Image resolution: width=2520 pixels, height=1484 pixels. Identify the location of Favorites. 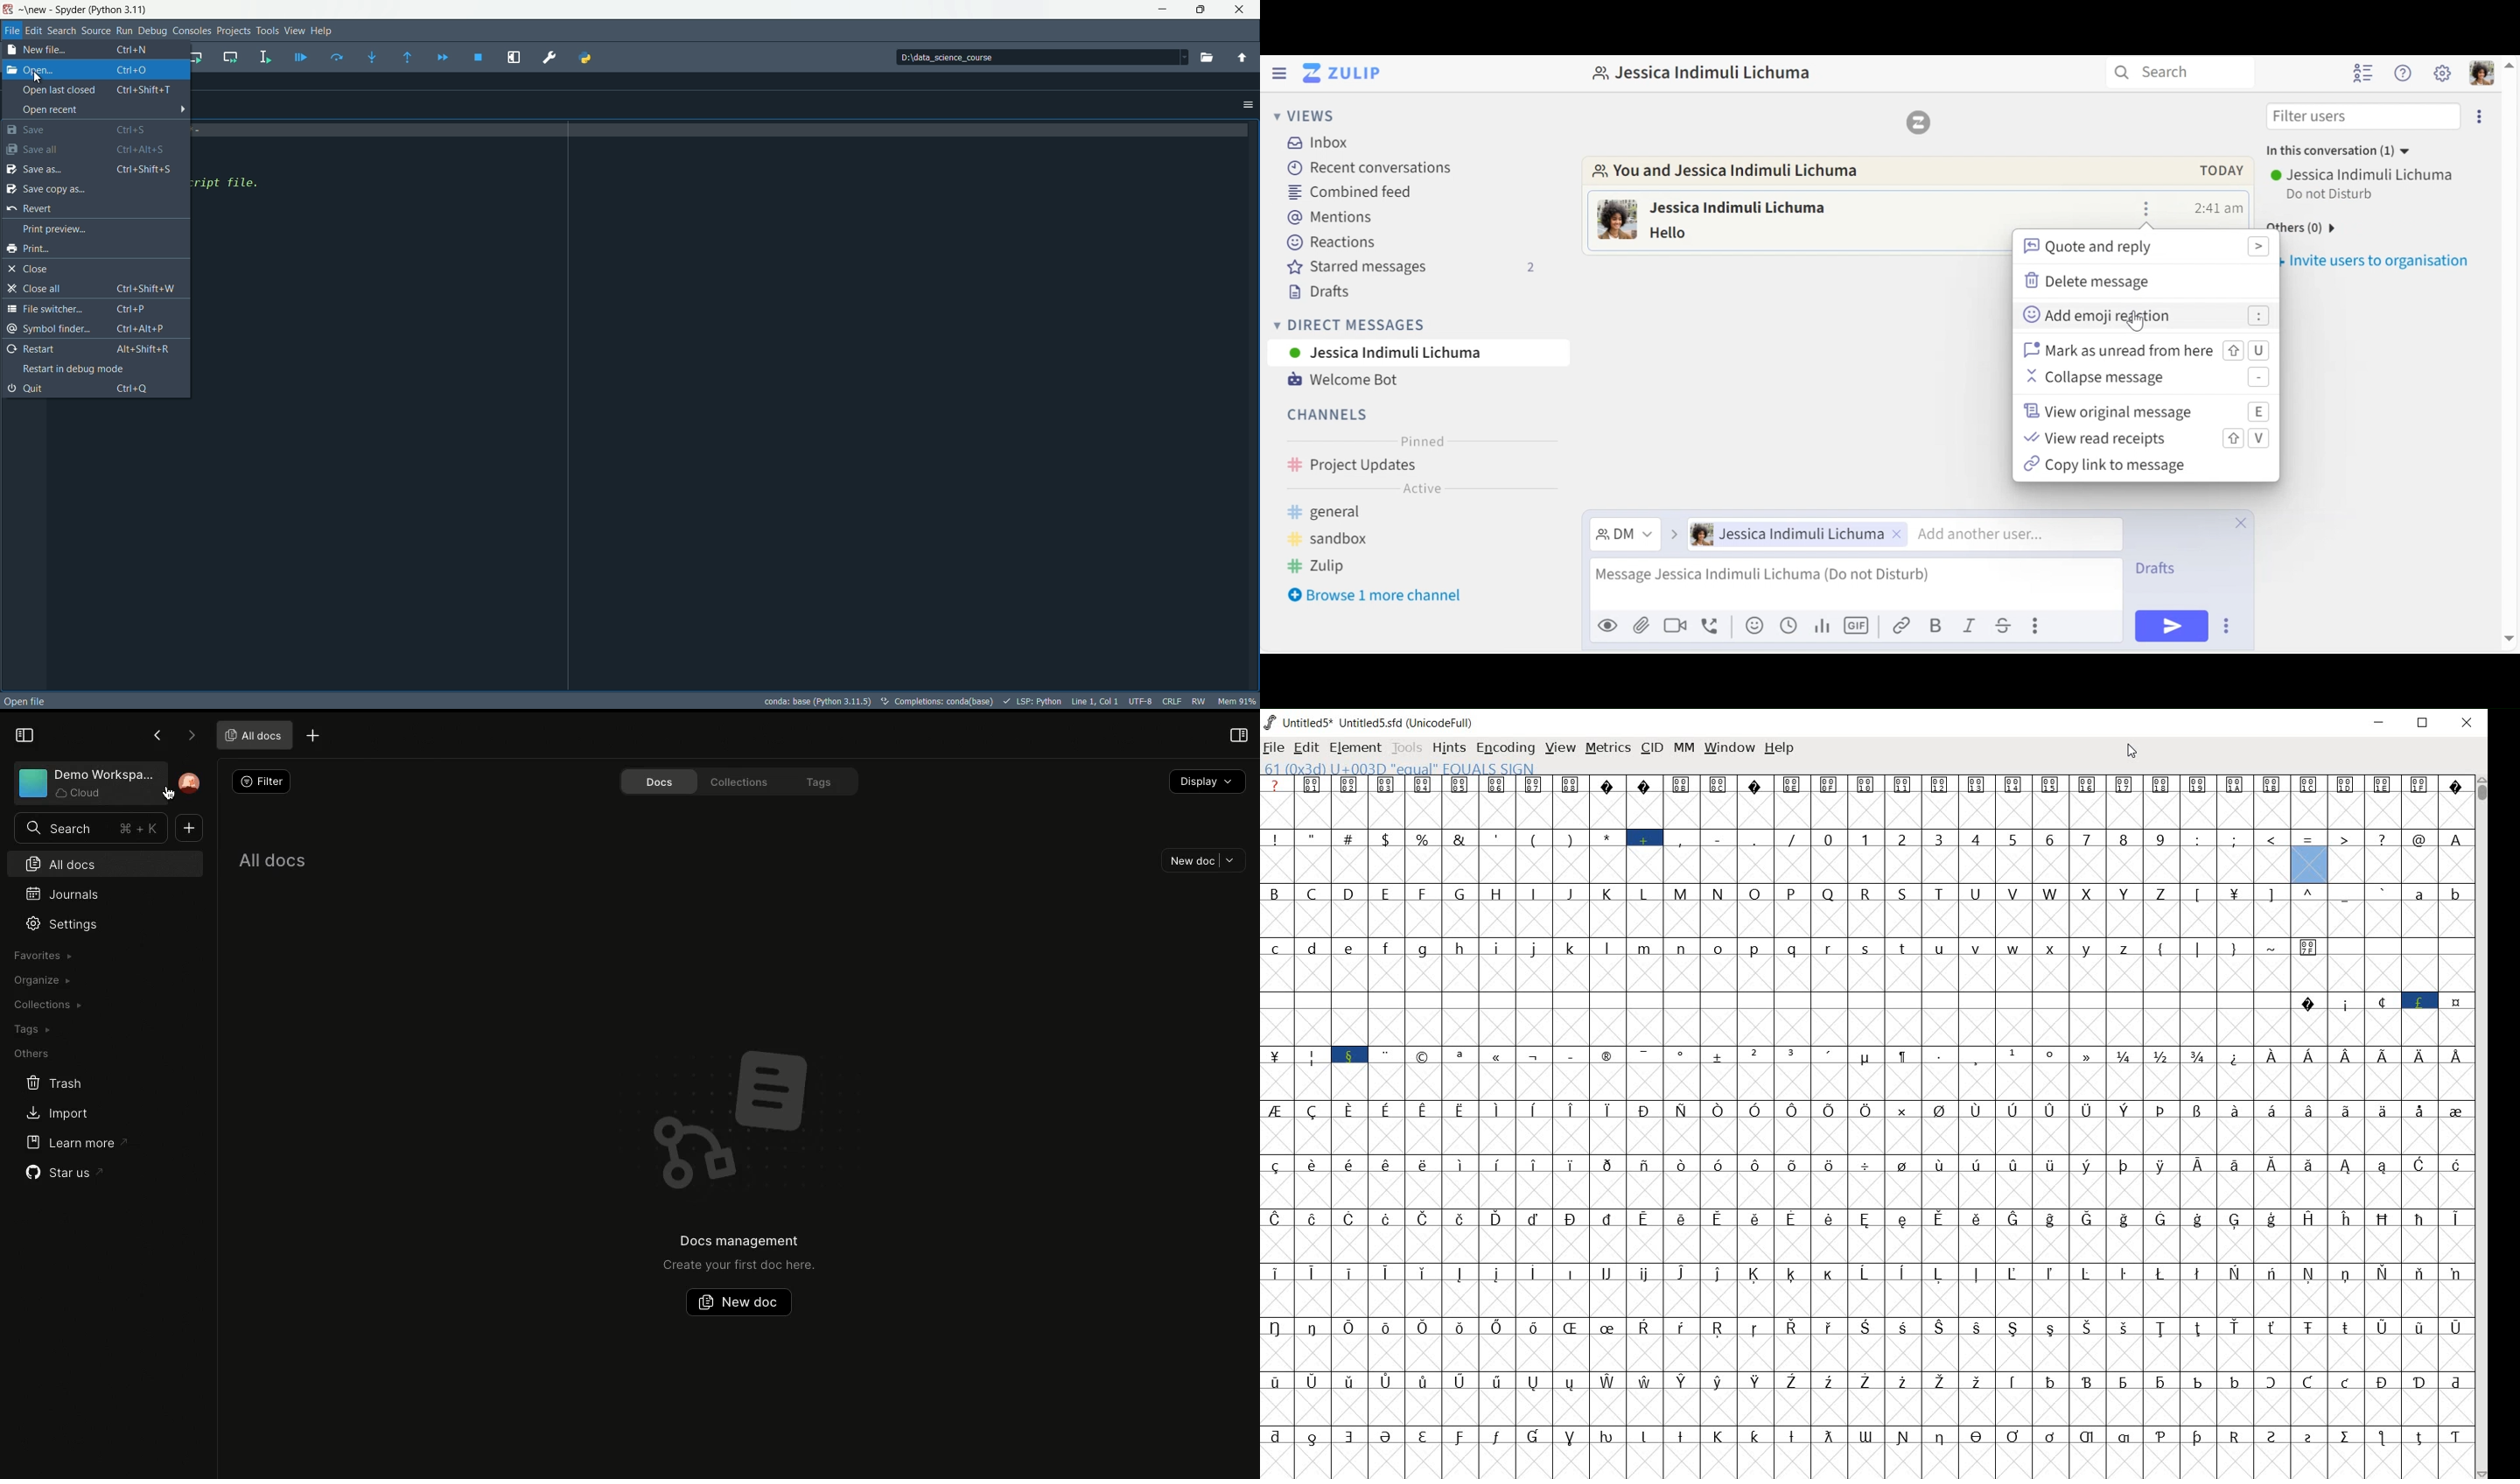
(41, 956).